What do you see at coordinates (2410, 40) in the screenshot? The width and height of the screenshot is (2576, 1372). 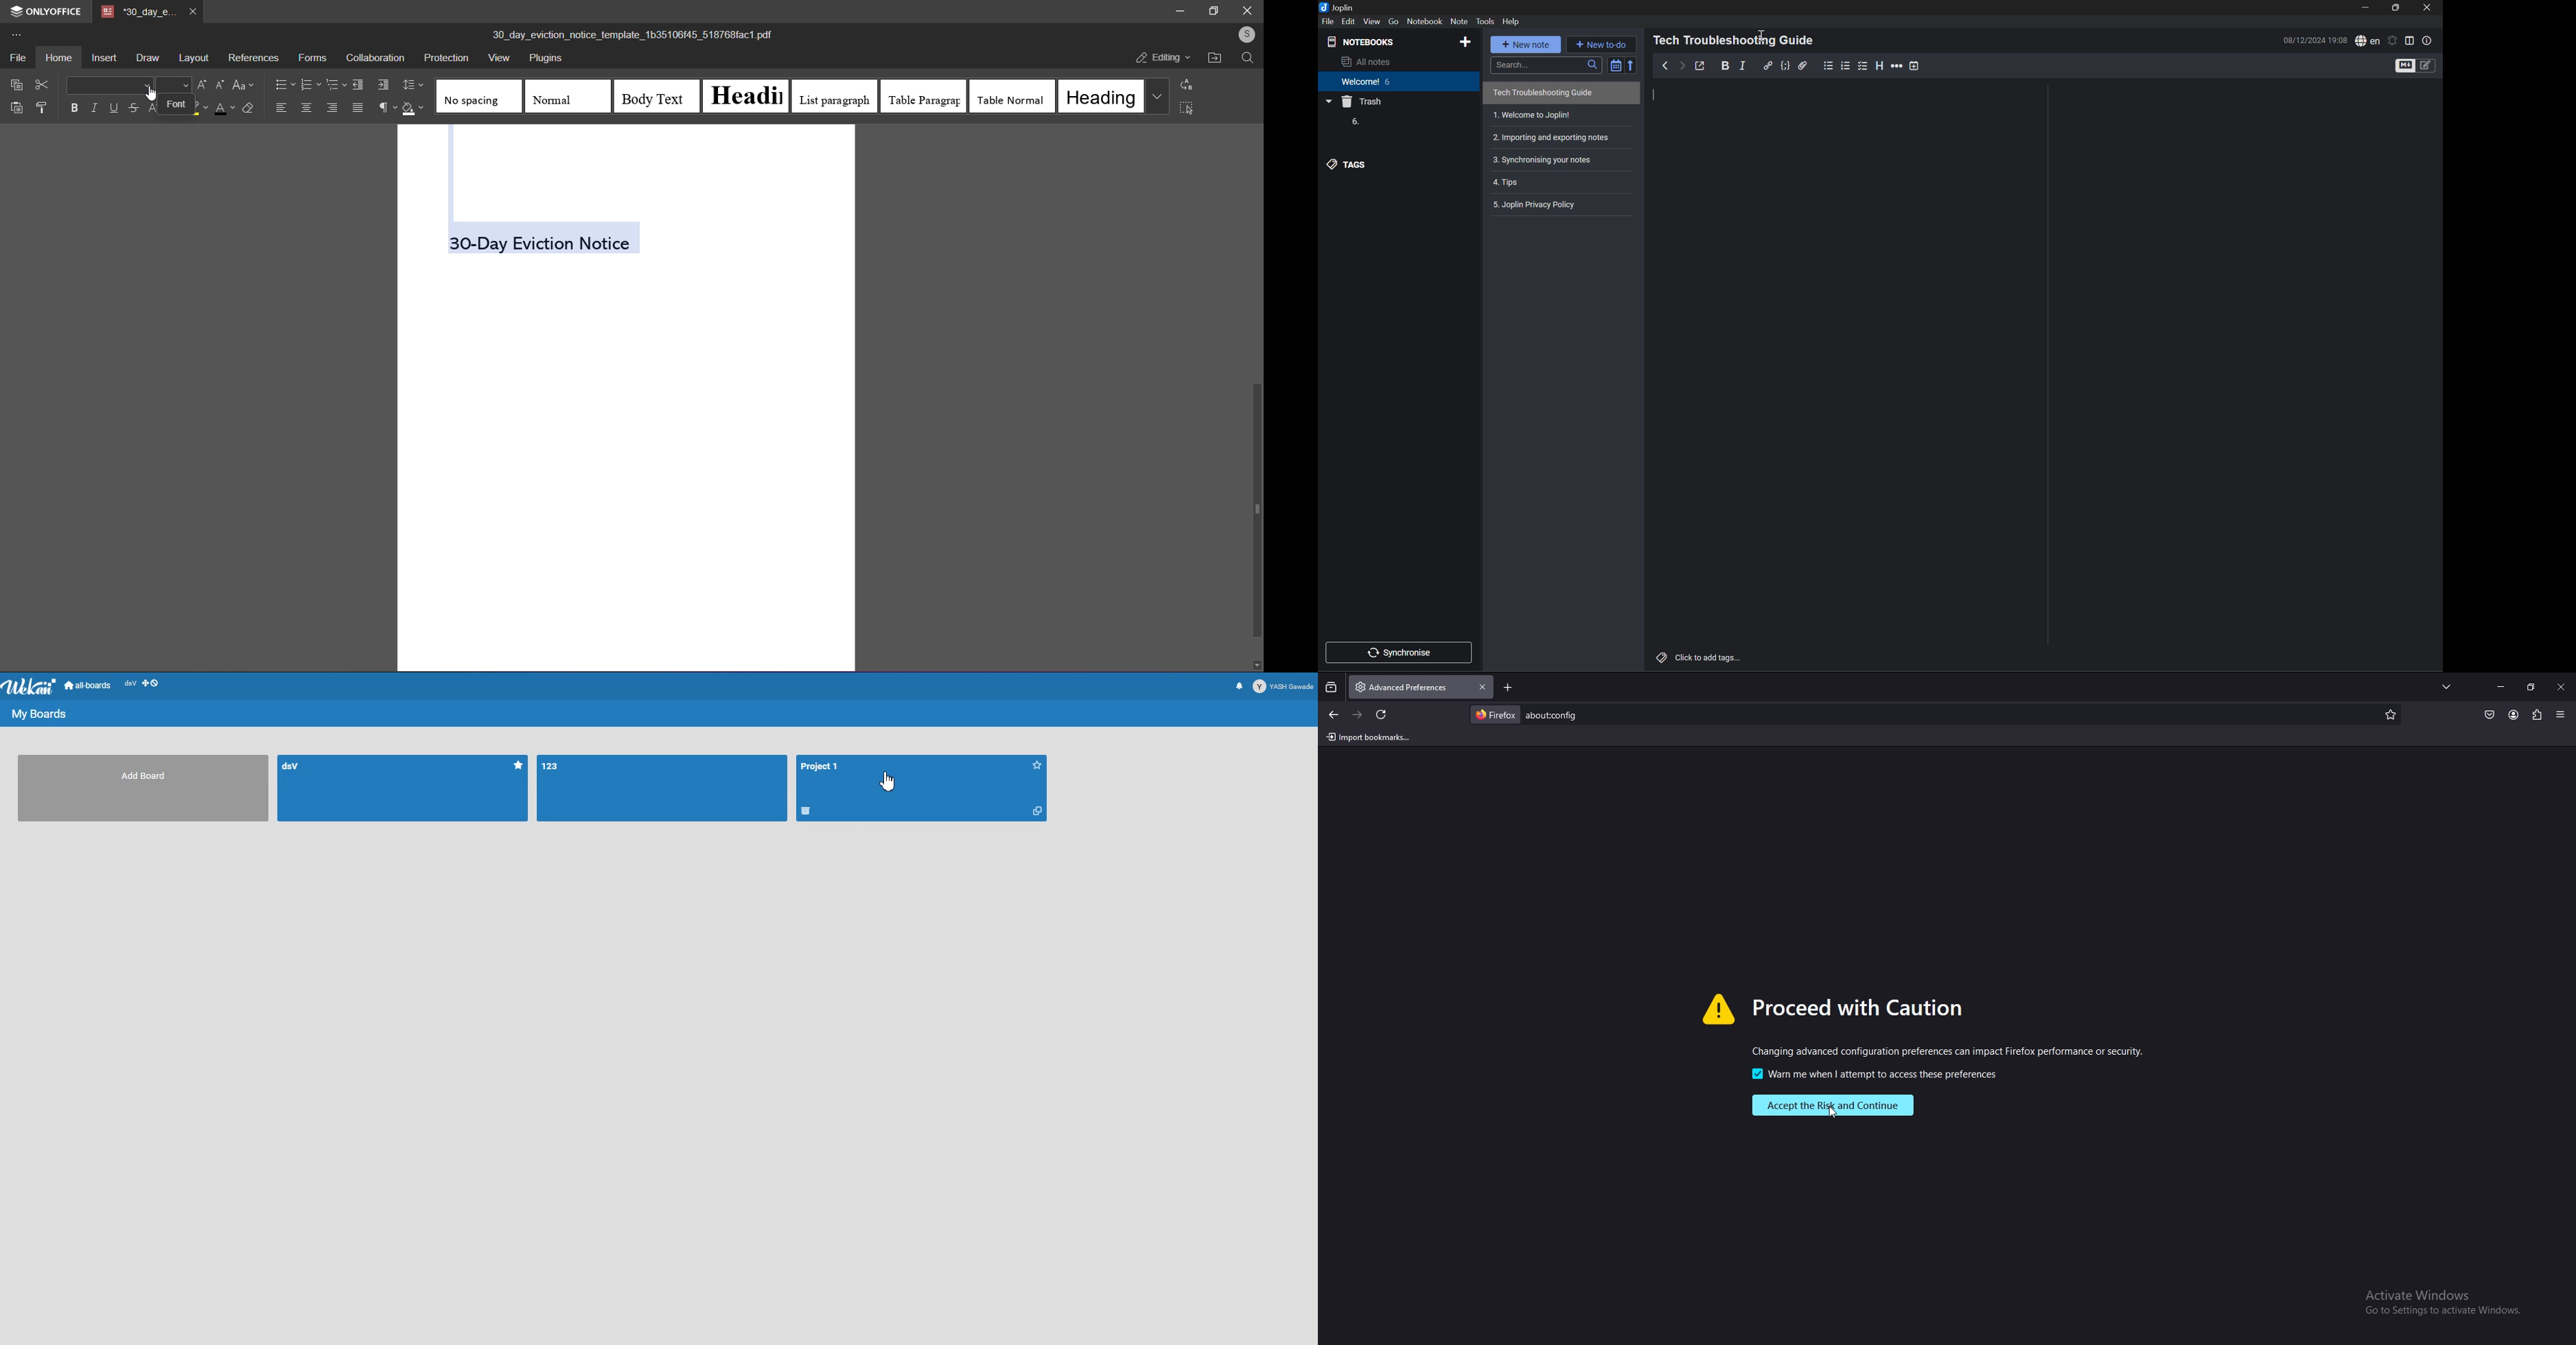 I see `Toggle editor layout` at bounding box center [2410, 40].